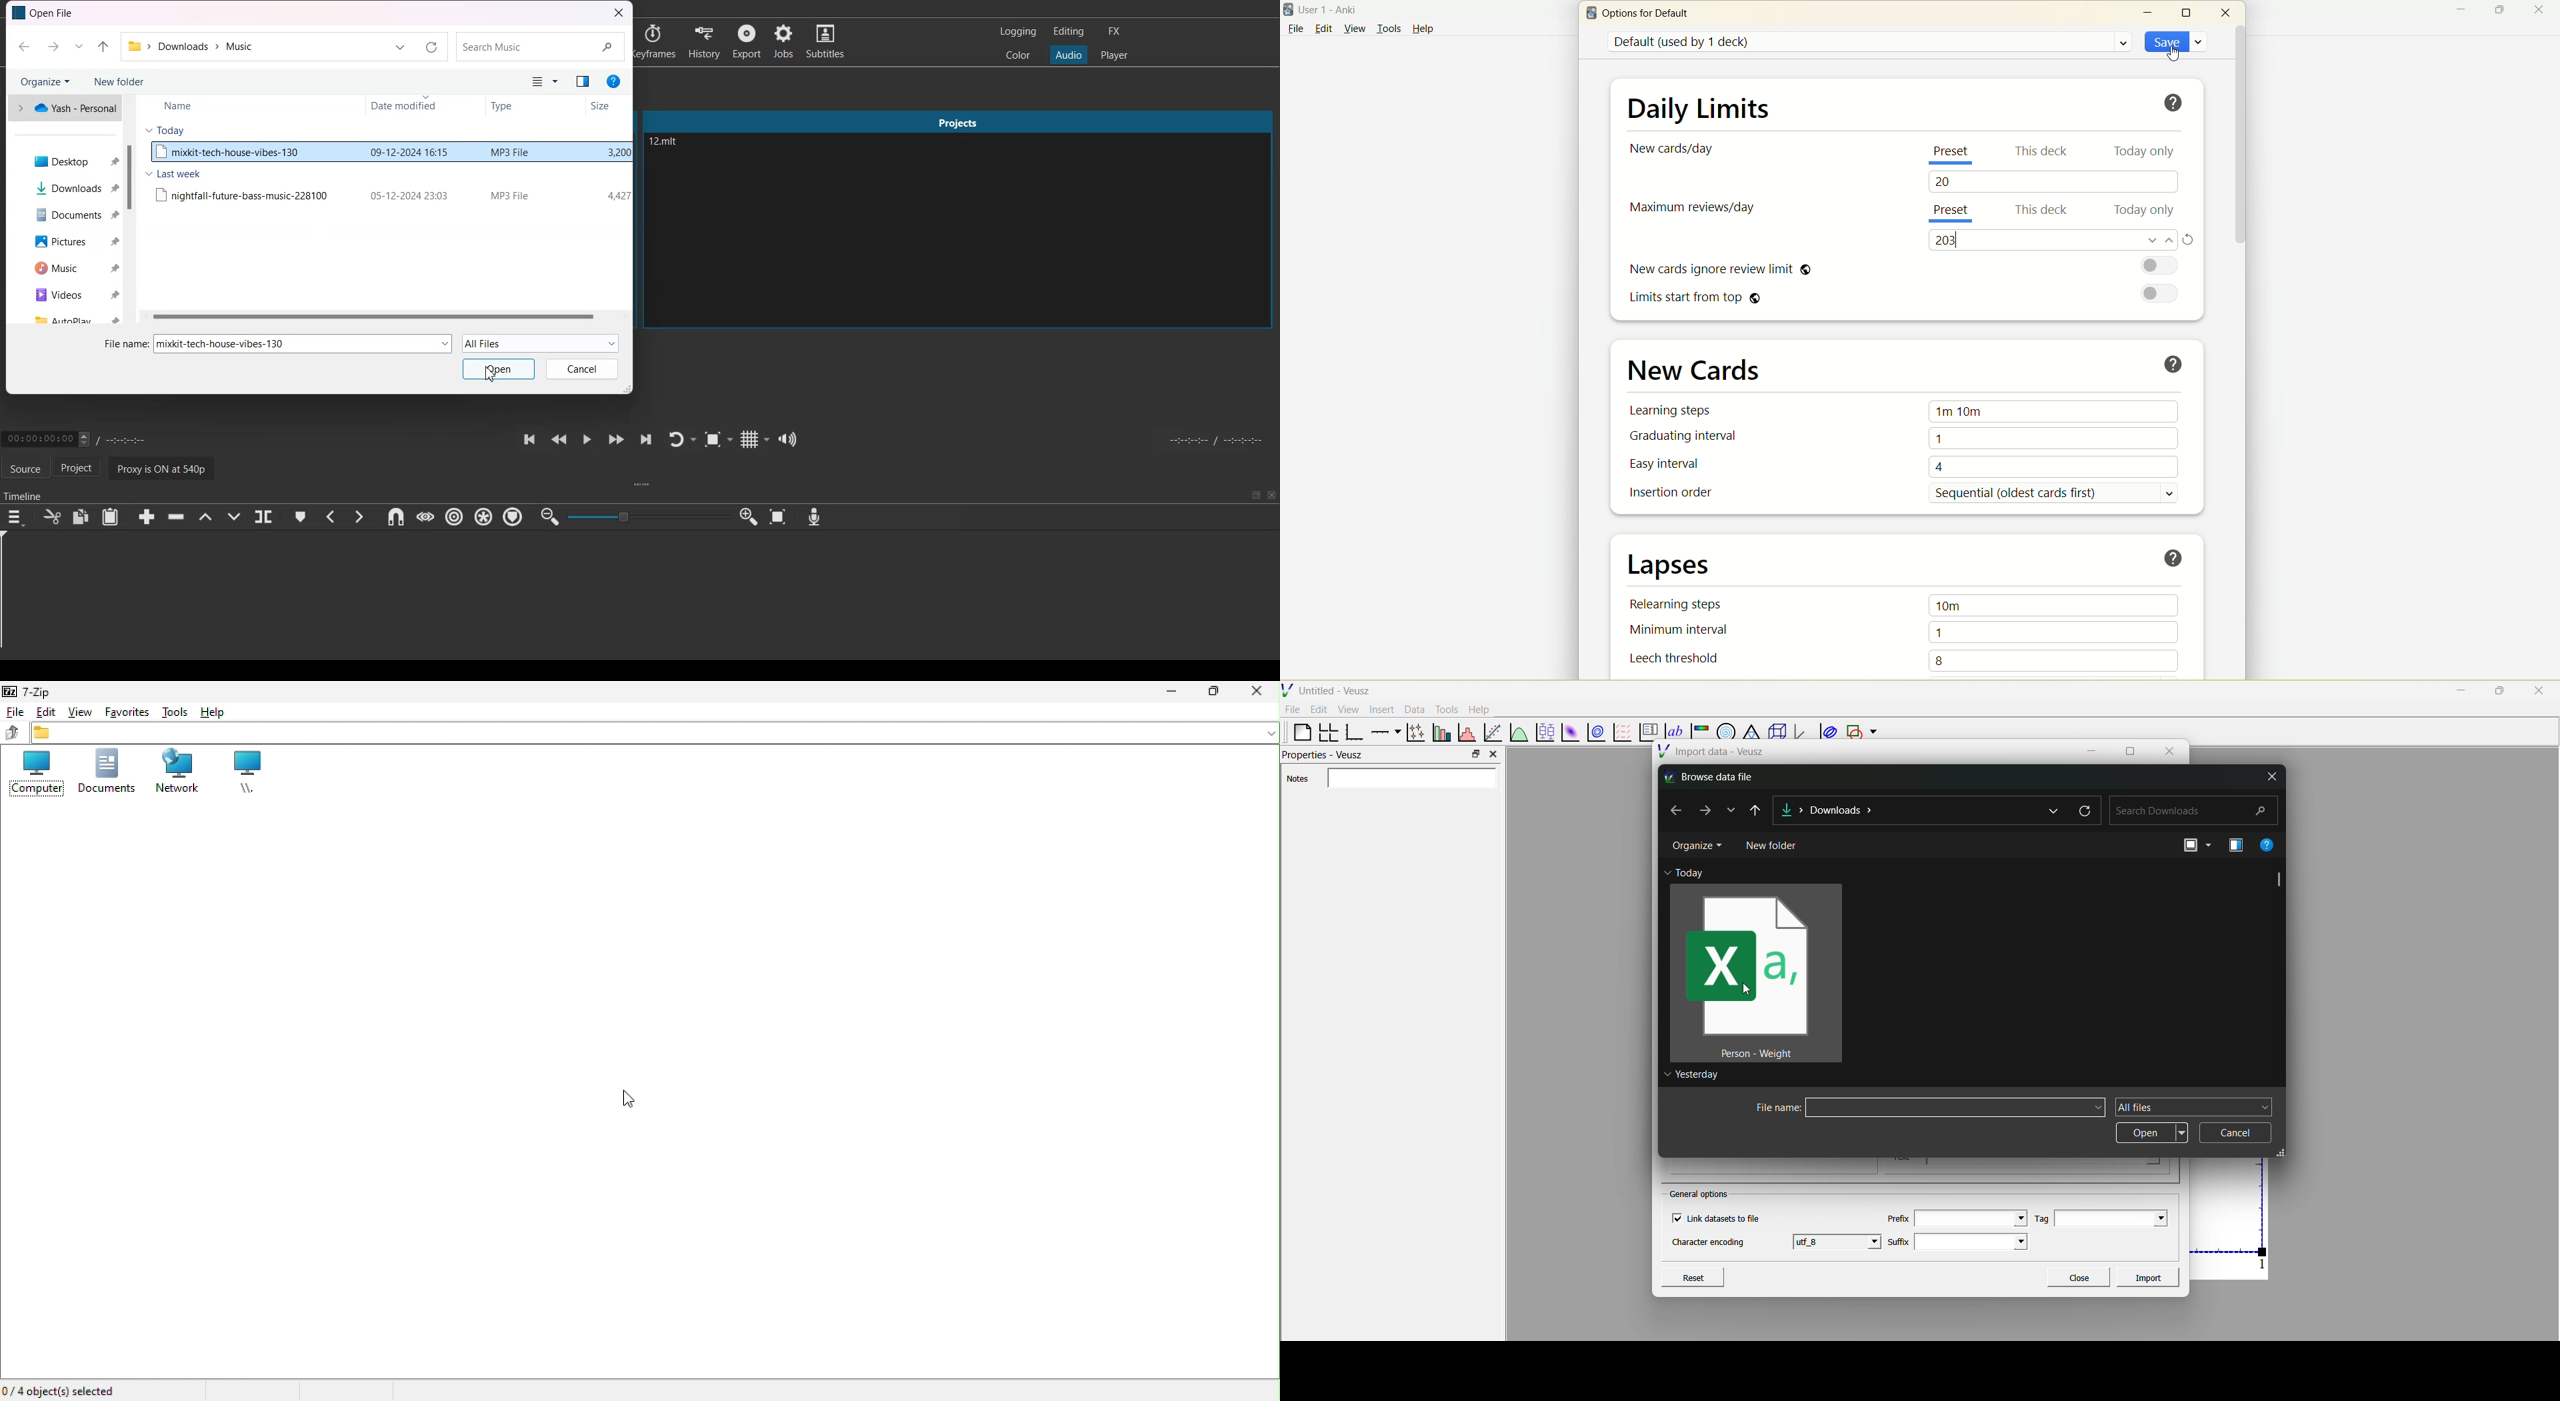 This screenshot has width=2576, height=1428. I want to click on save options, so click(2201, 43).